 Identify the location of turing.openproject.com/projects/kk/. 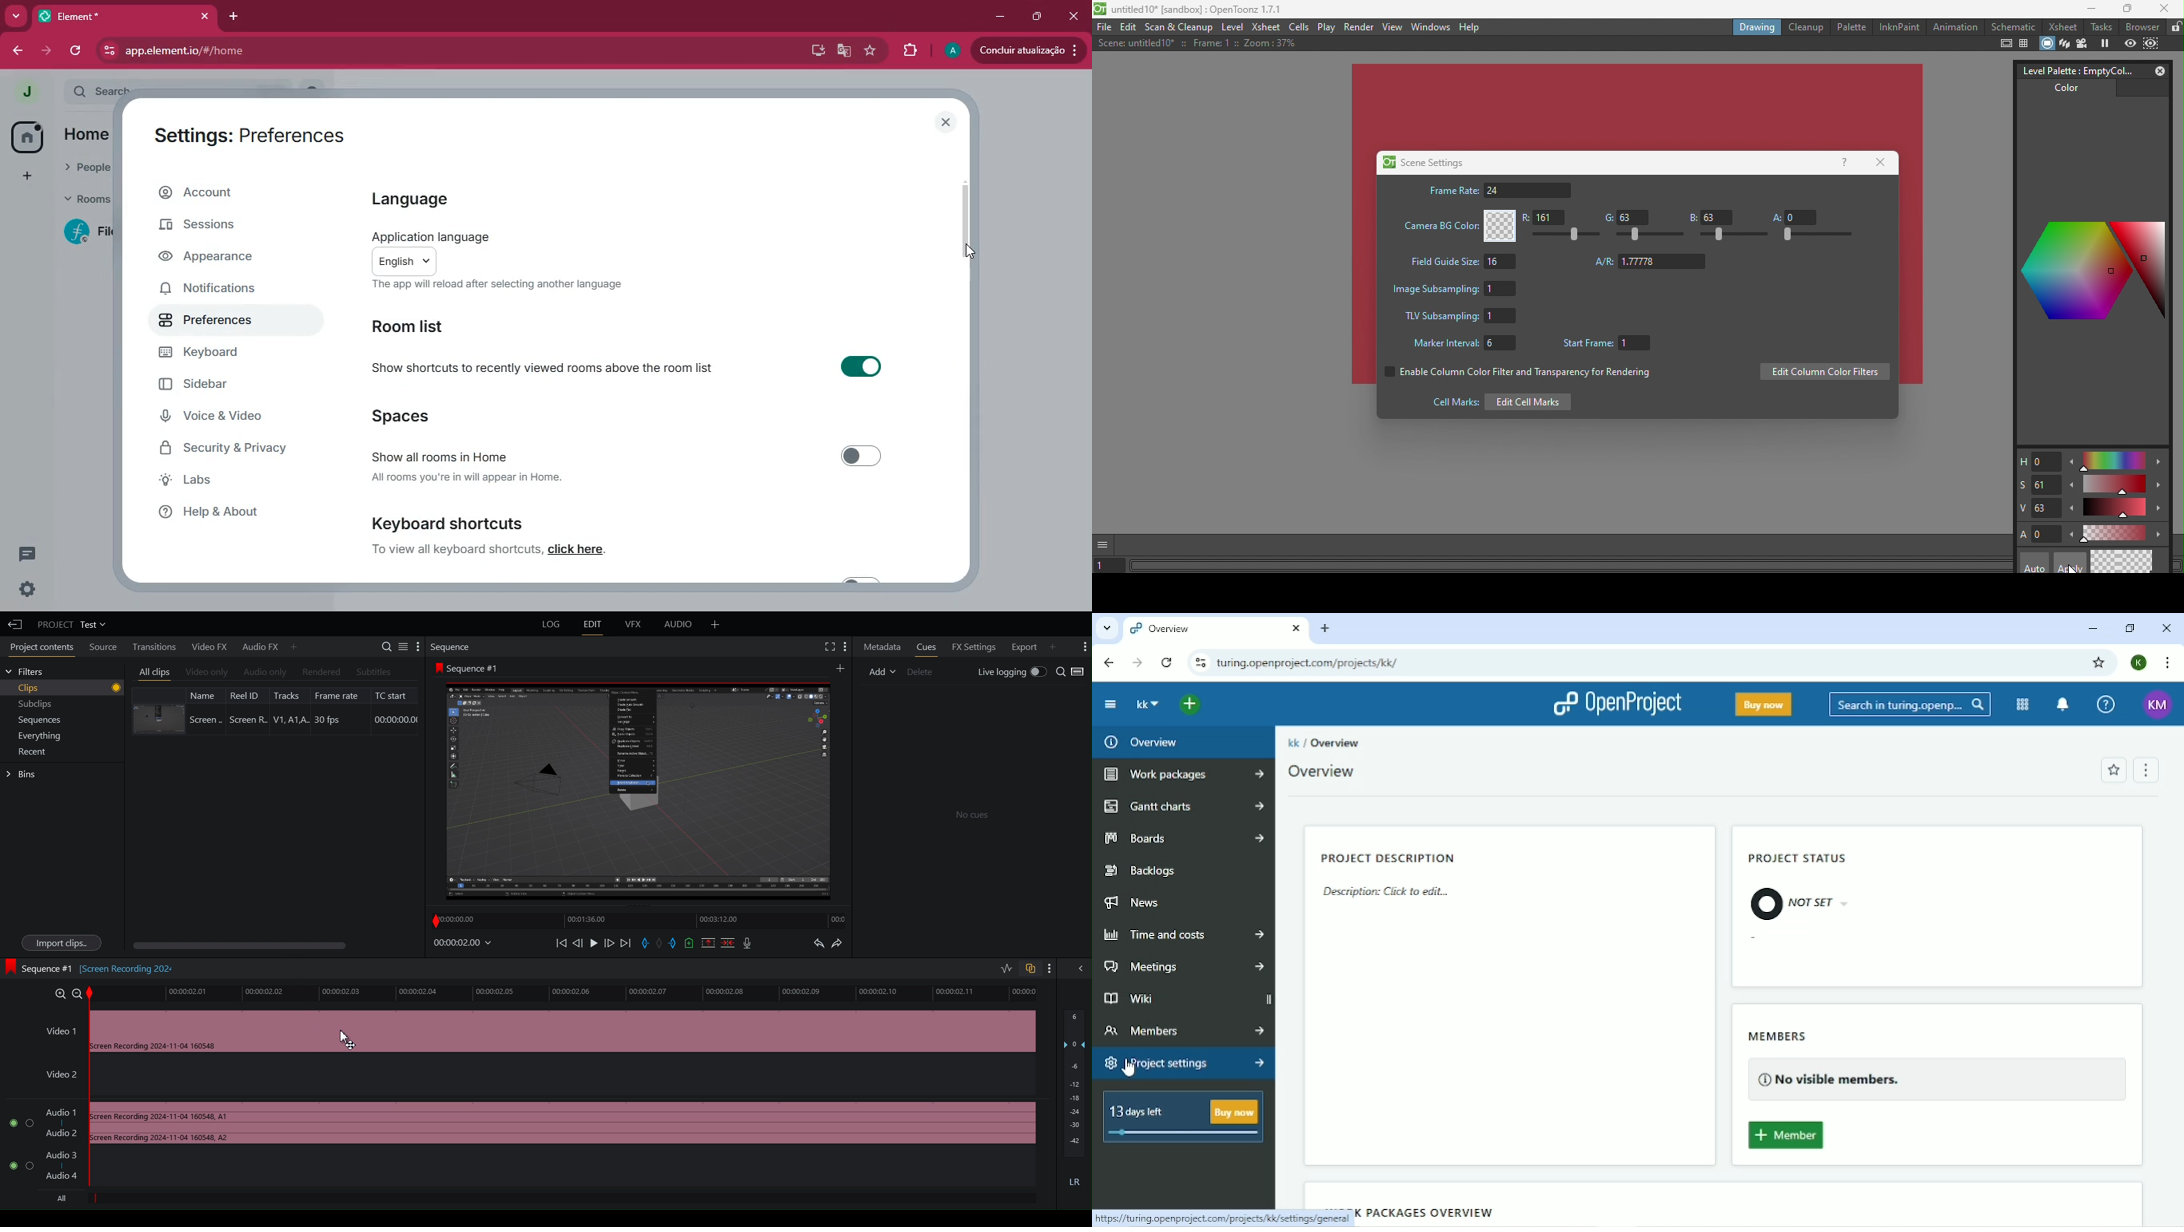
(1340, 662).